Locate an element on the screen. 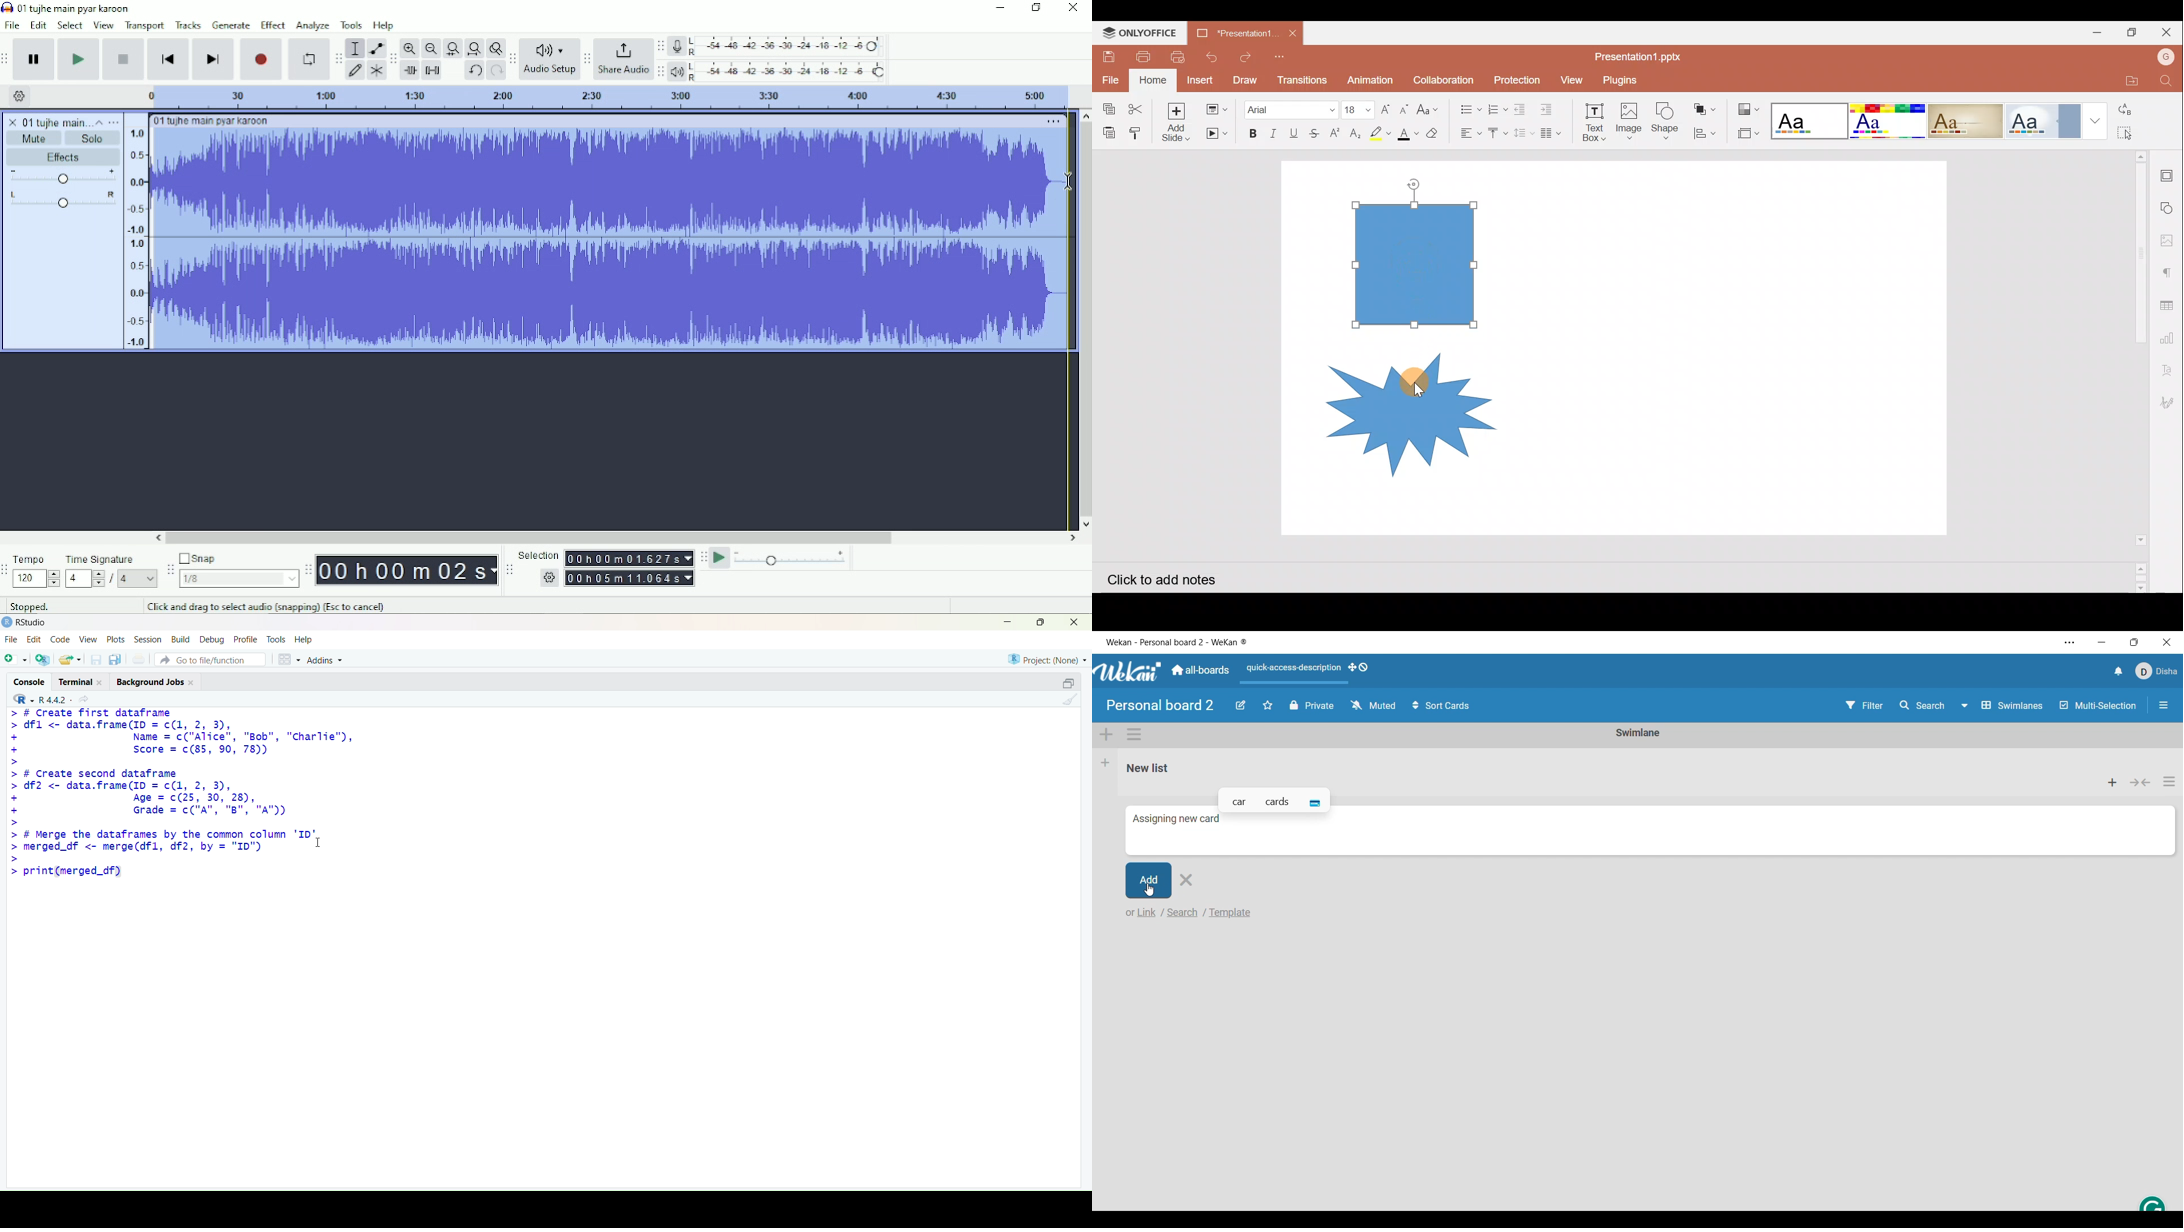  Build is located at coordinates (181, 639).